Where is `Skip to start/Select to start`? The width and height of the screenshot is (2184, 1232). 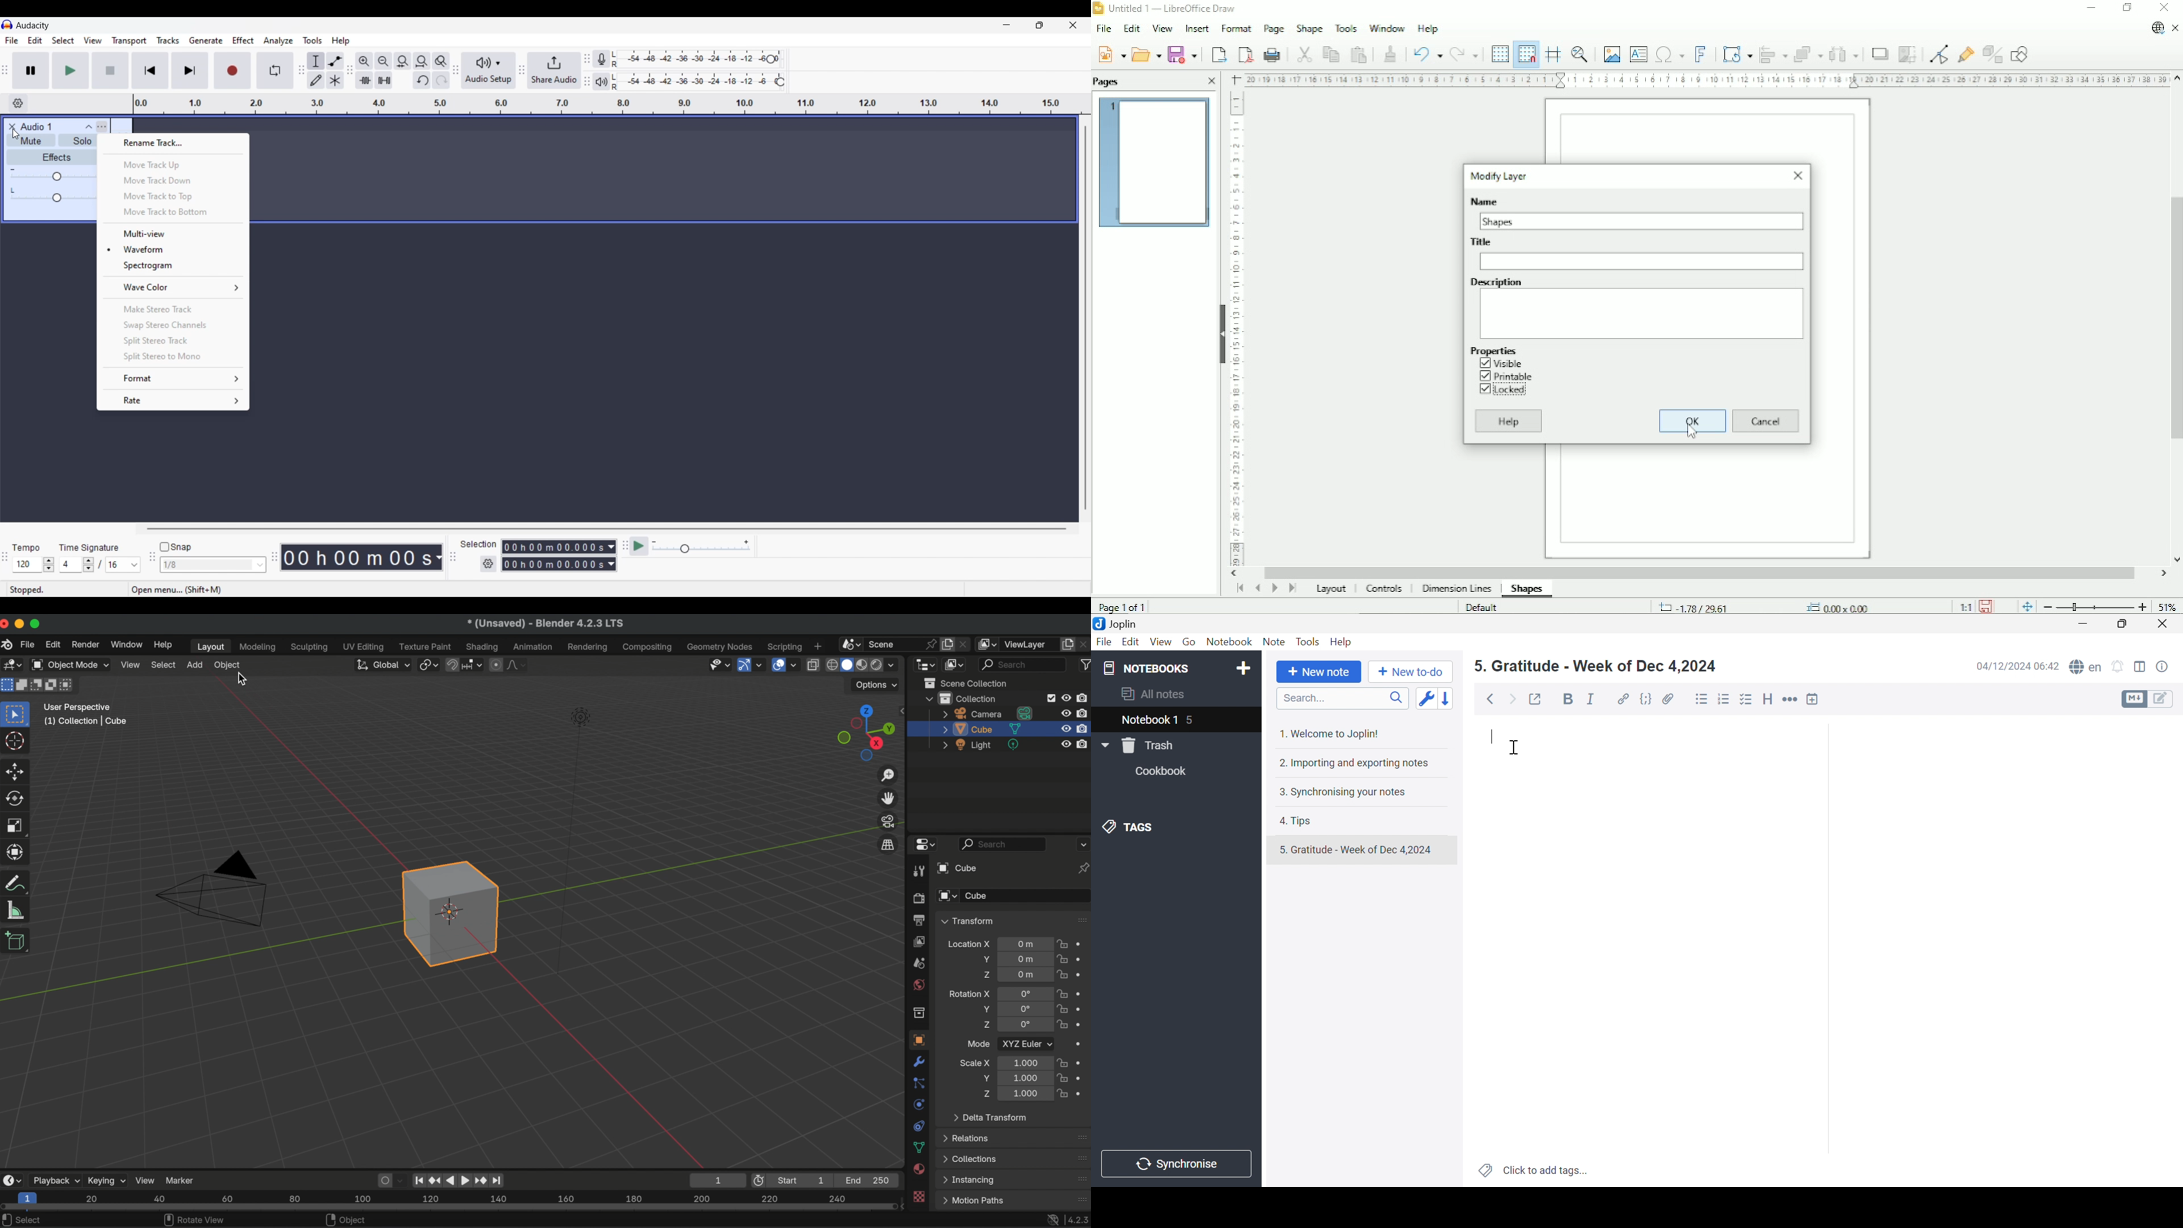
Skip to start/Select to start is located at coordinates (150, 70).